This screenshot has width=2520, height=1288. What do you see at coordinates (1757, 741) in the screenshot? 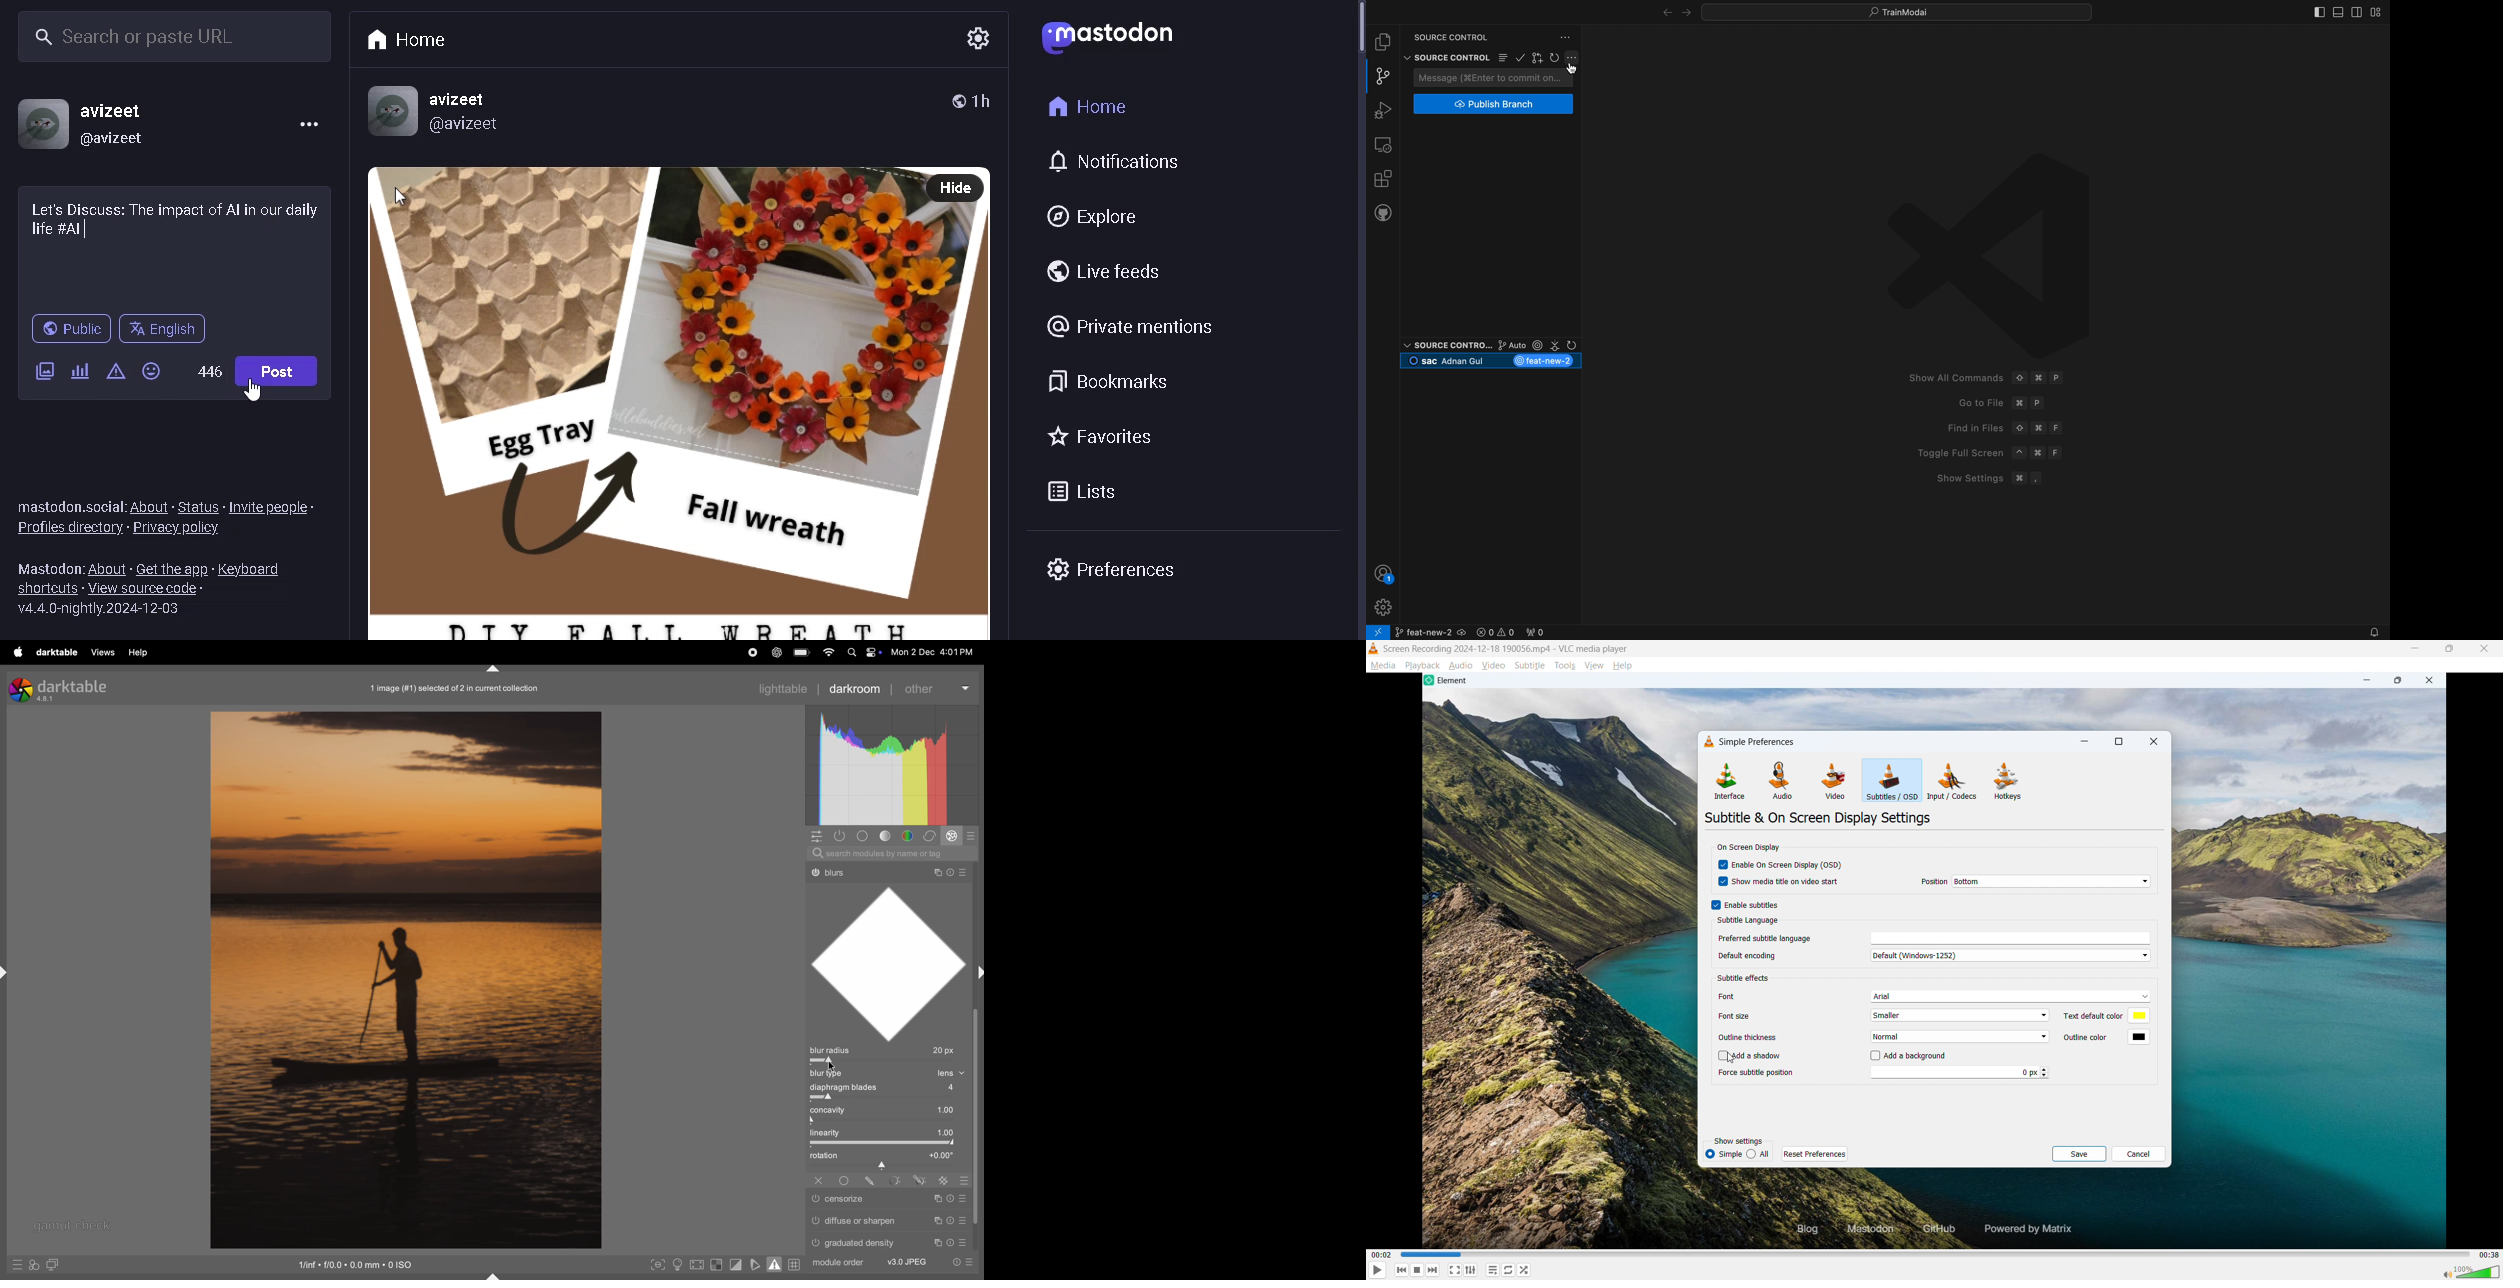
I see `Simple preferences ` at bounding box center [1757, 741].